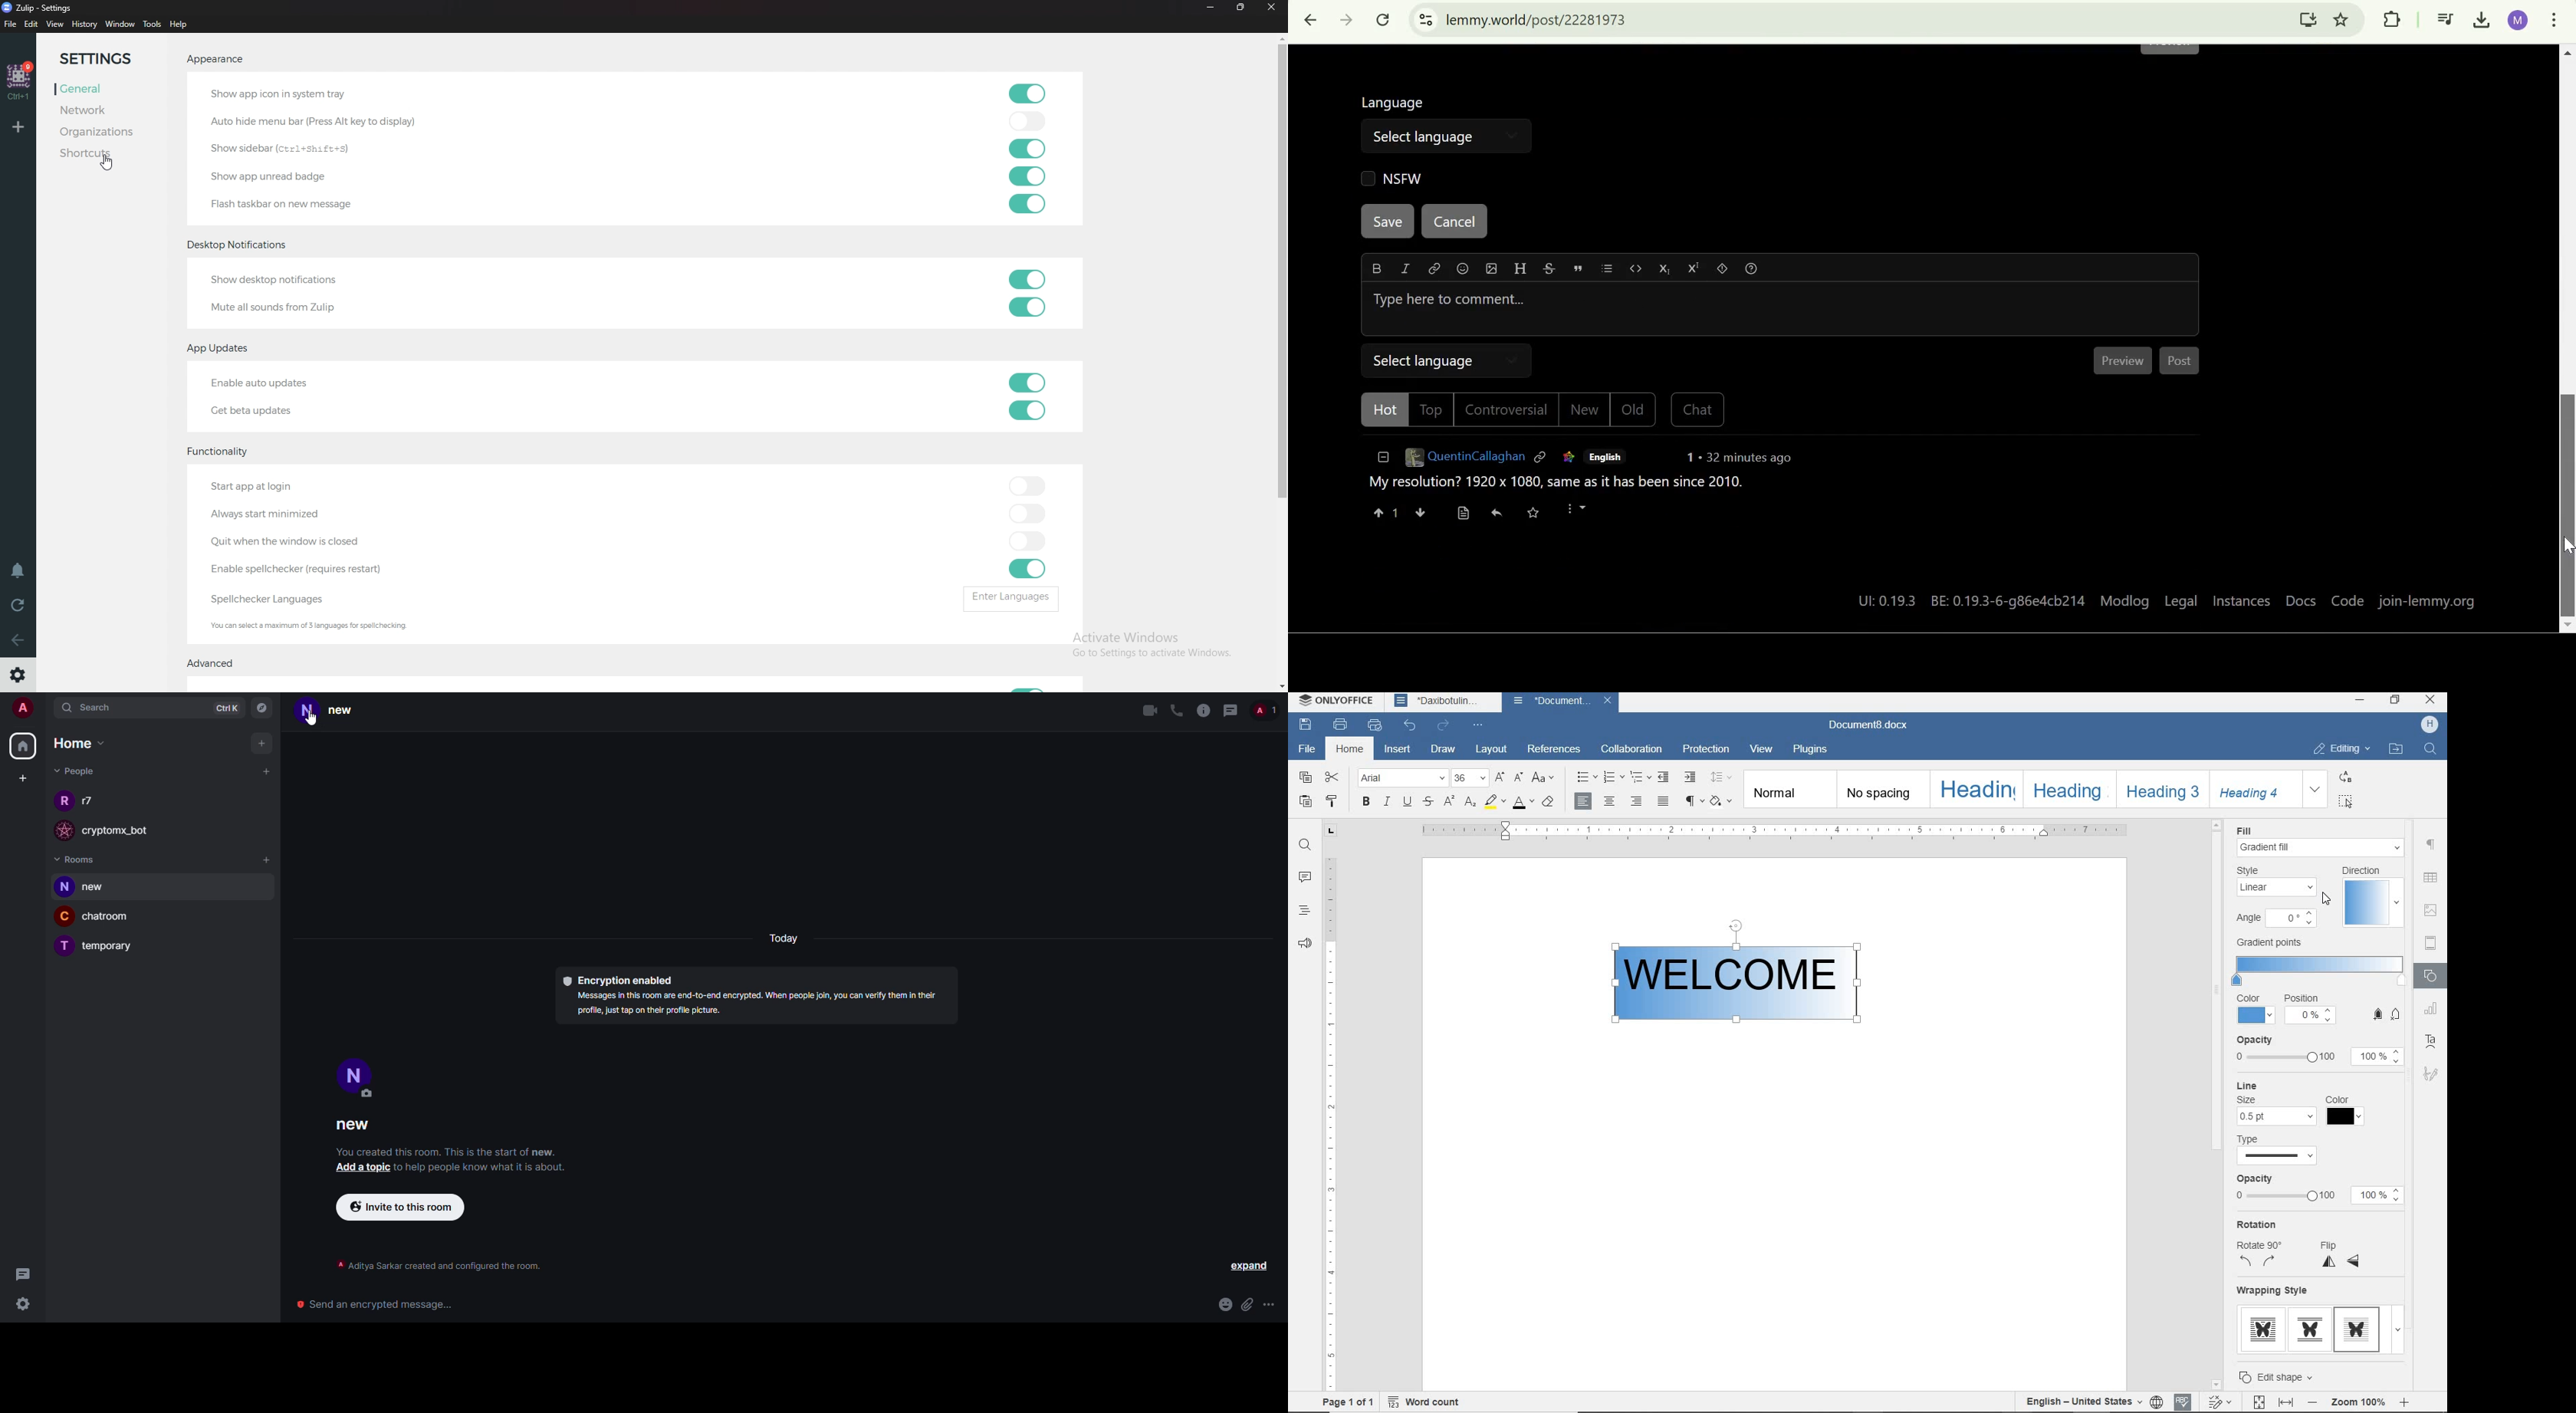 The height and width of the screenshot is (1428, 2576). I want to click on edit, so click(368, 1094).